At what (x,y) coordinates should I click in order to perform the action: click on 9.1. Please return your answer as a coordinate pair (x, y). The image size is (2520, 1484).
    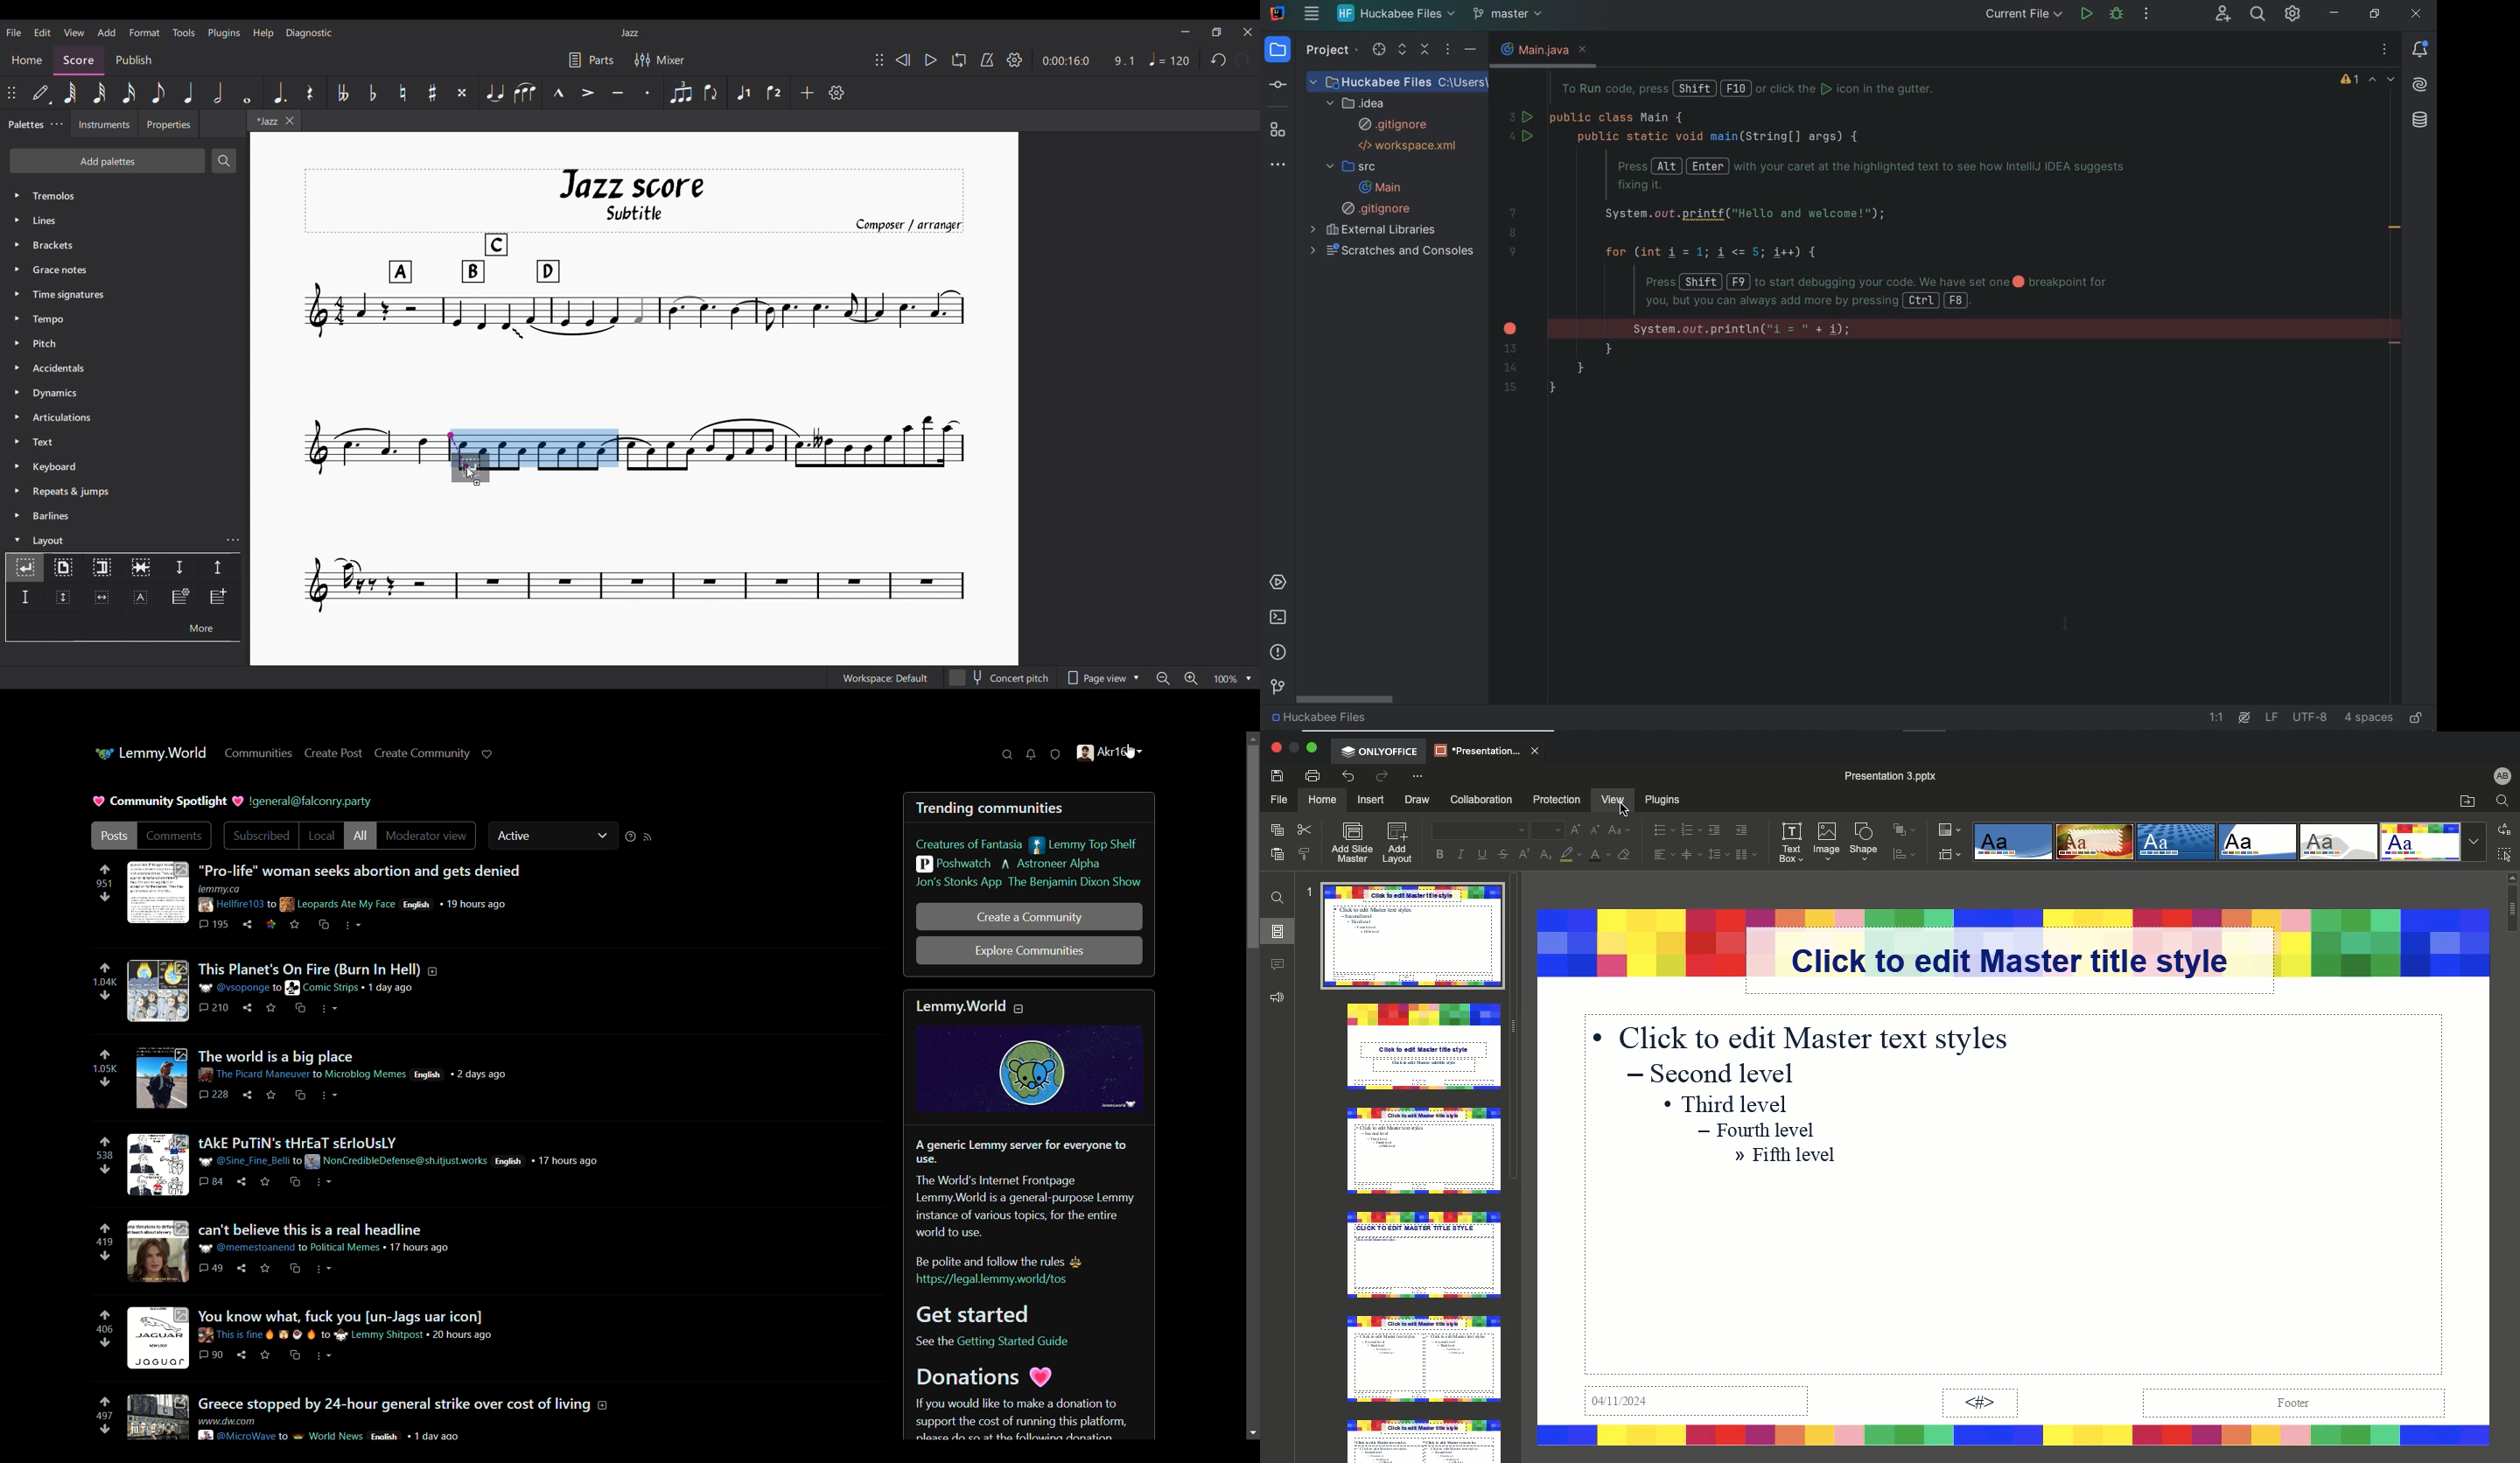
    Looking at the image, I should click on (1124, 61).